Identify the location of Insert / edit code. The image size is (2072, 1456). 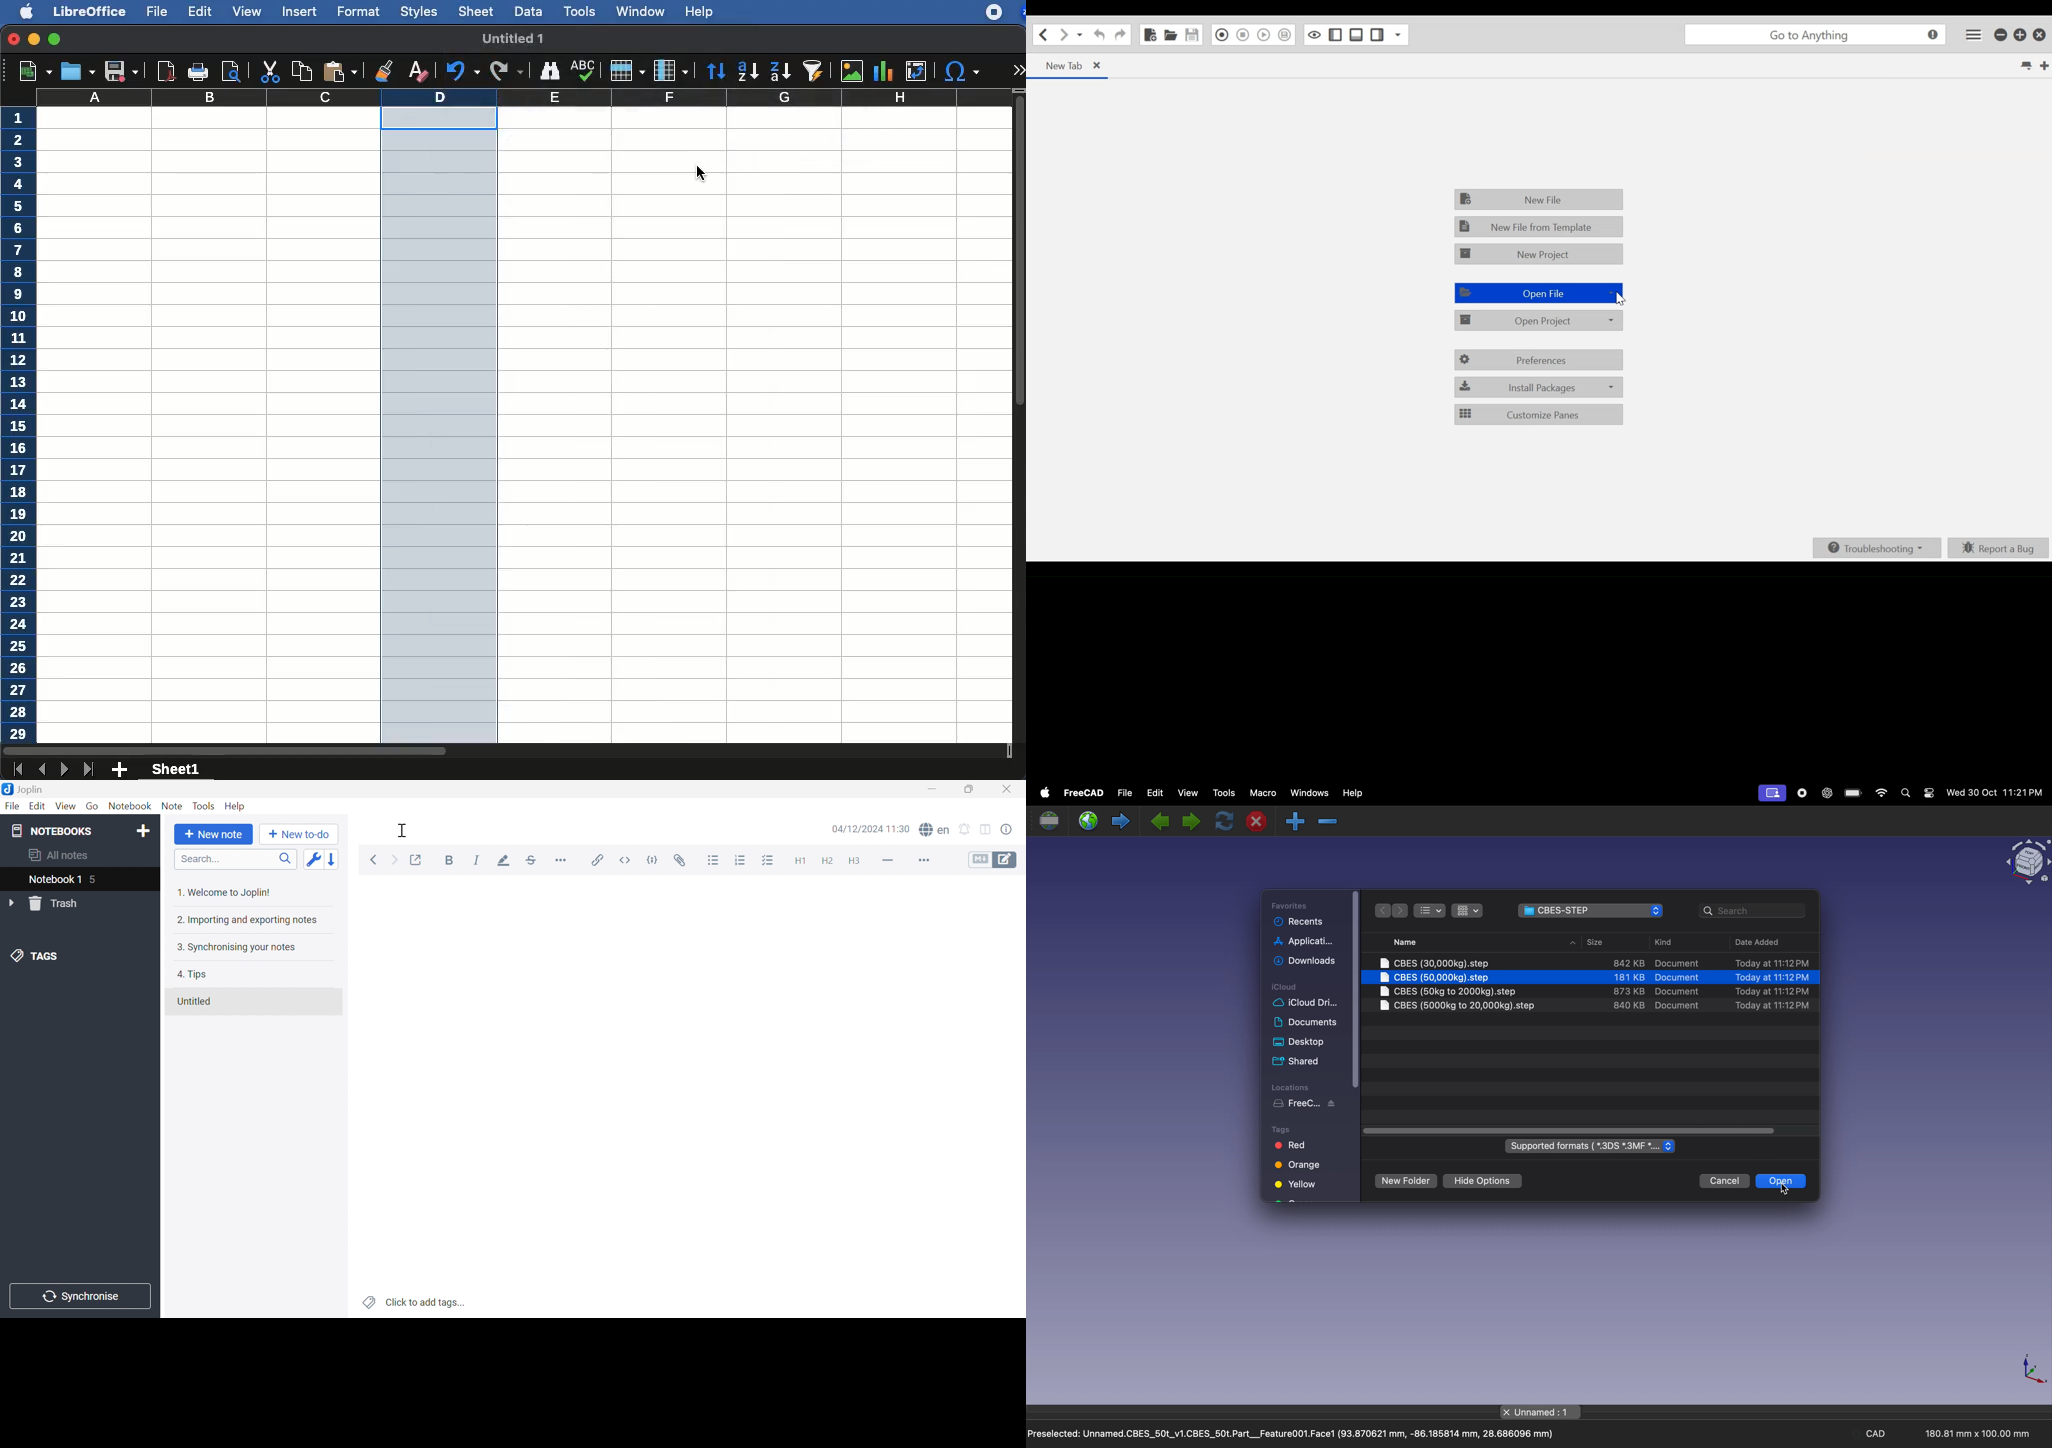
(595, 860).